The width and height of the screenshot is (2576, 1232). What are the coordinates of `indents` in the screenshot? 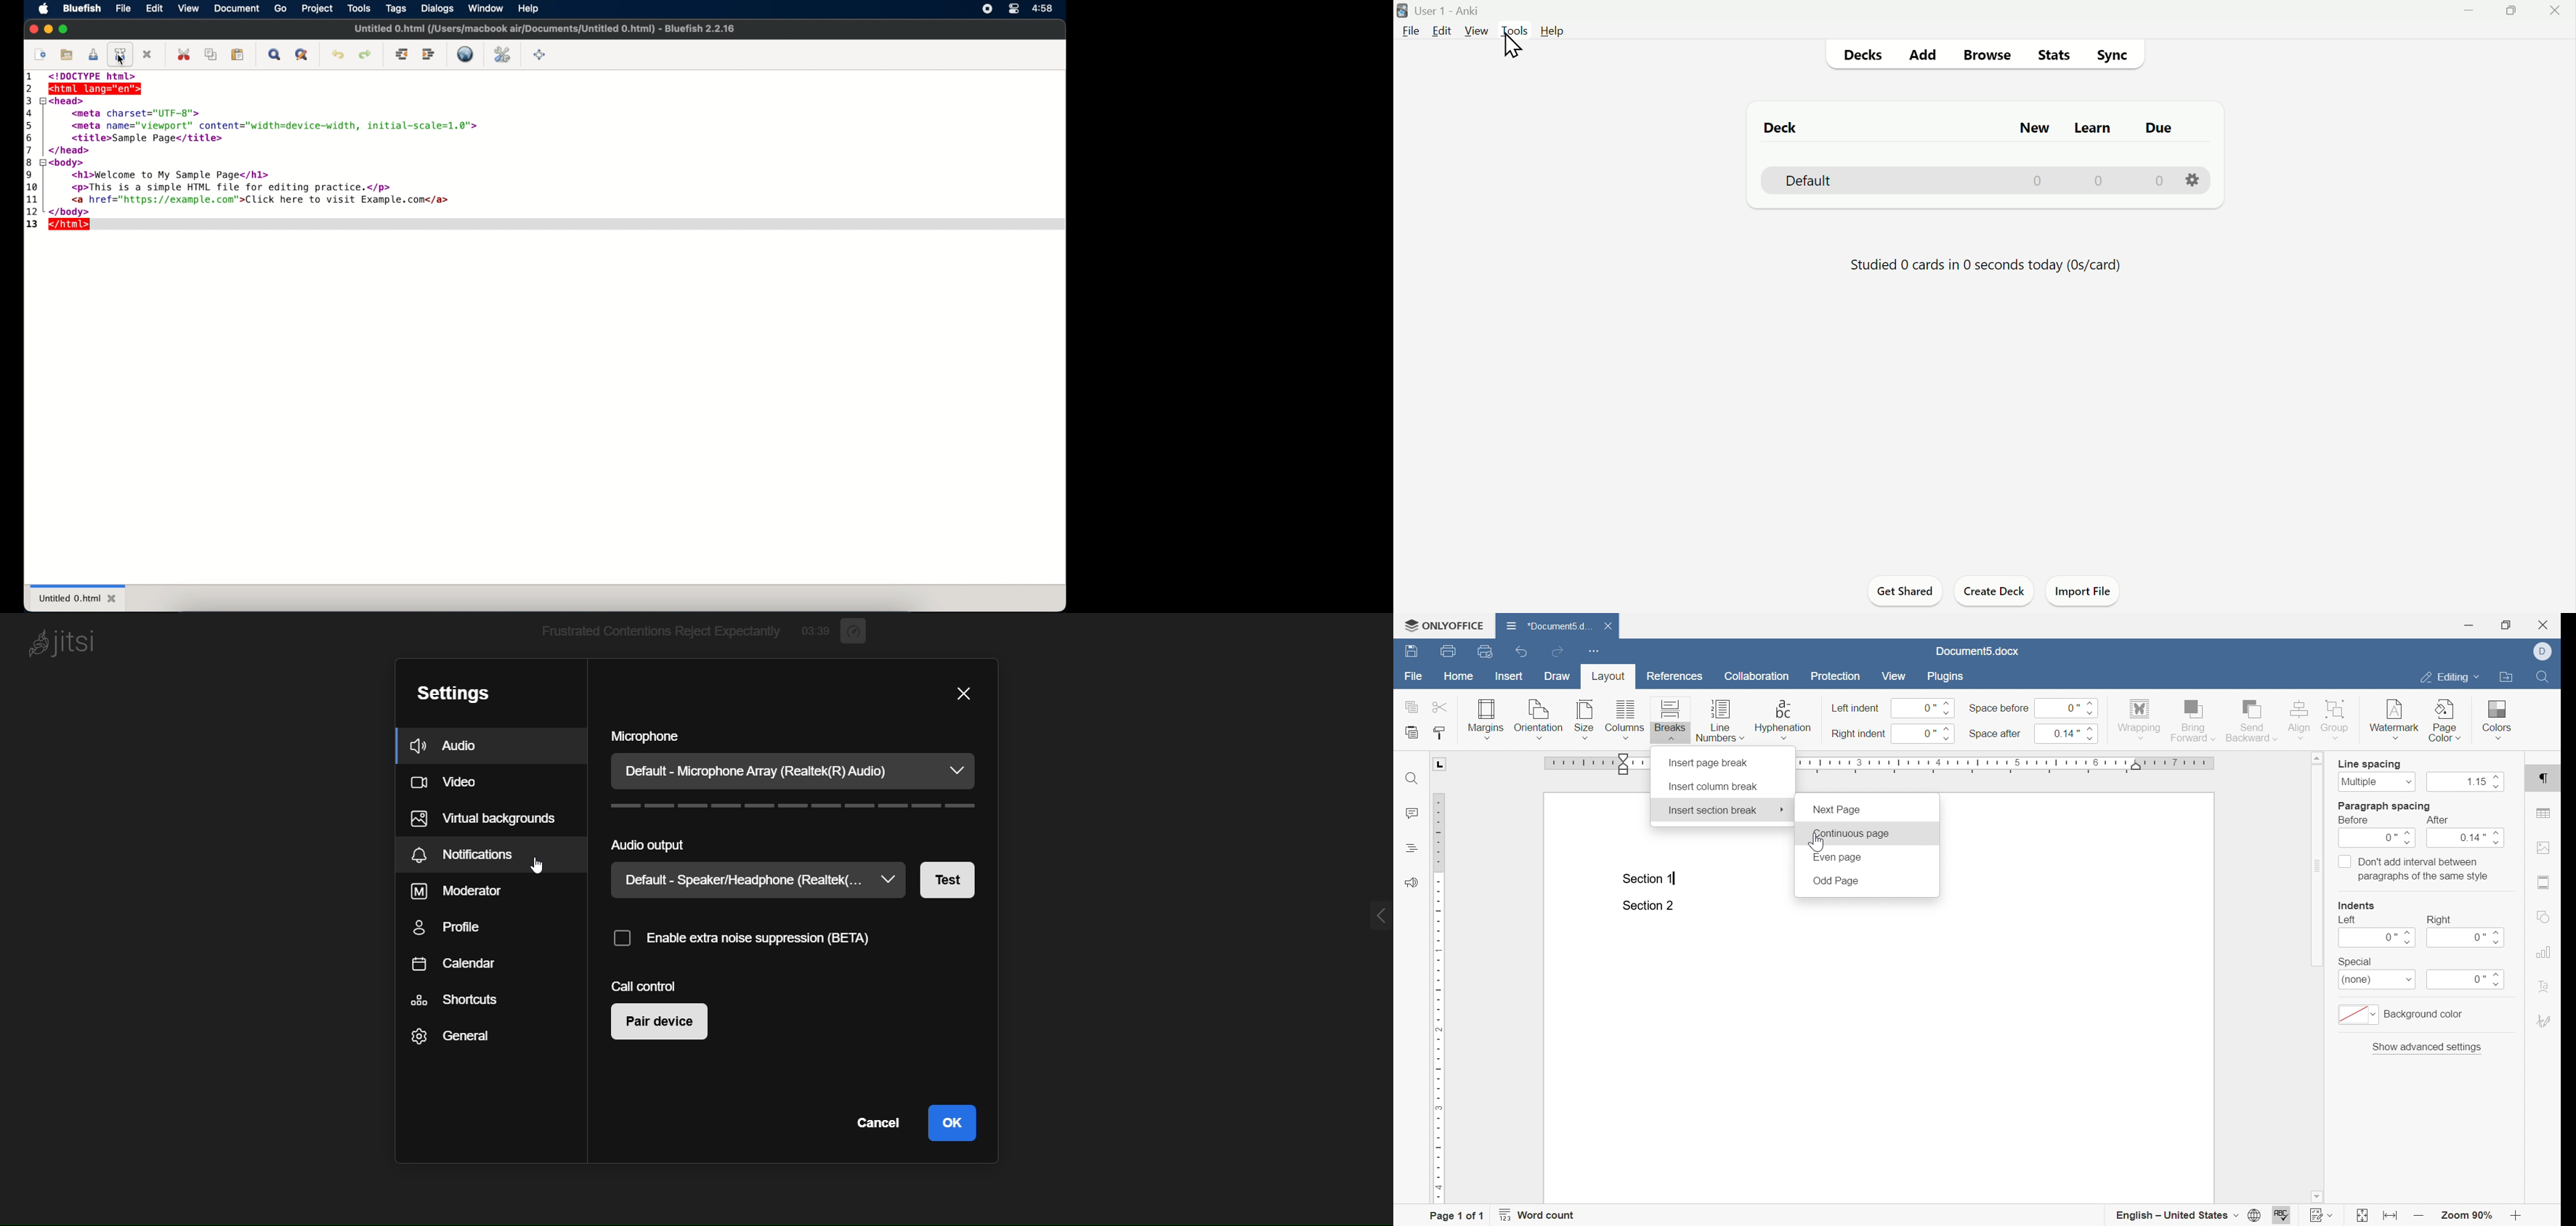 It's located at (2359, 906).